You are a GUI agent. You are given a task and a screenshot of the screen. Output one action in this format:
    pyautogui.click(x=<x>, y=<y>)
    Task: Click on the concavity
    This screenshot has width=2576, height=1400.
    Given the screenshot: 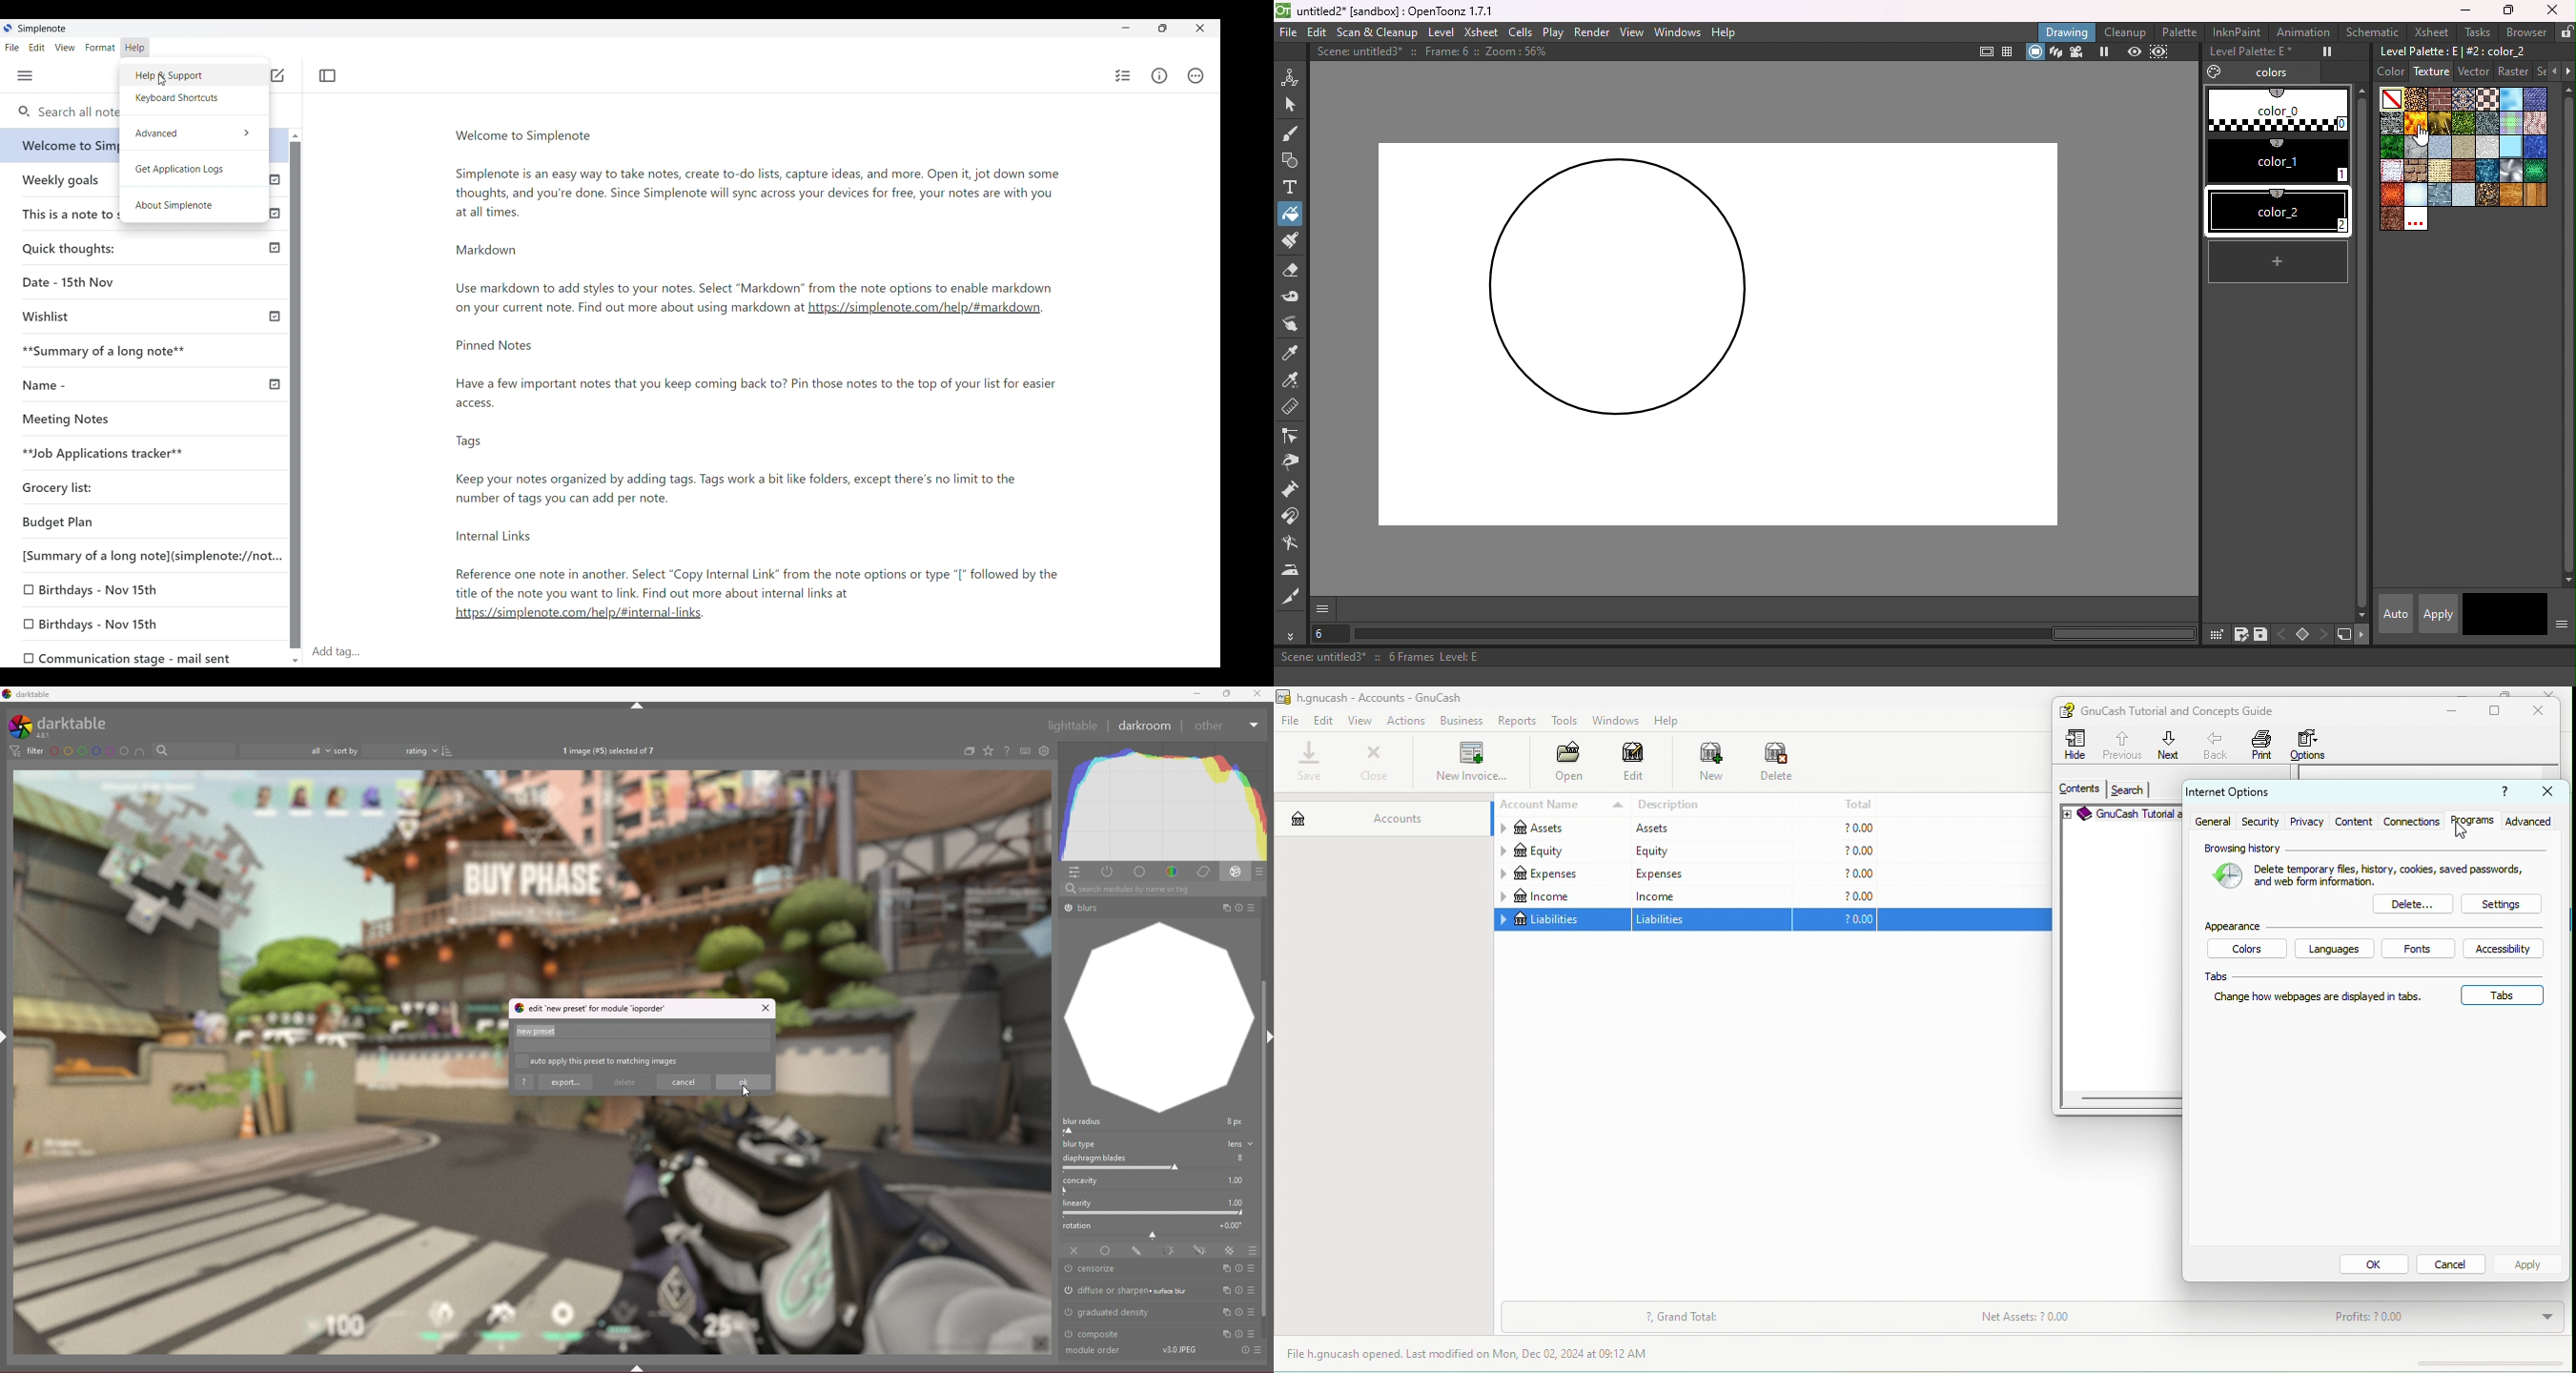 What is the action you would take?
    pyautogui.click(x=1159, y=1185)
    